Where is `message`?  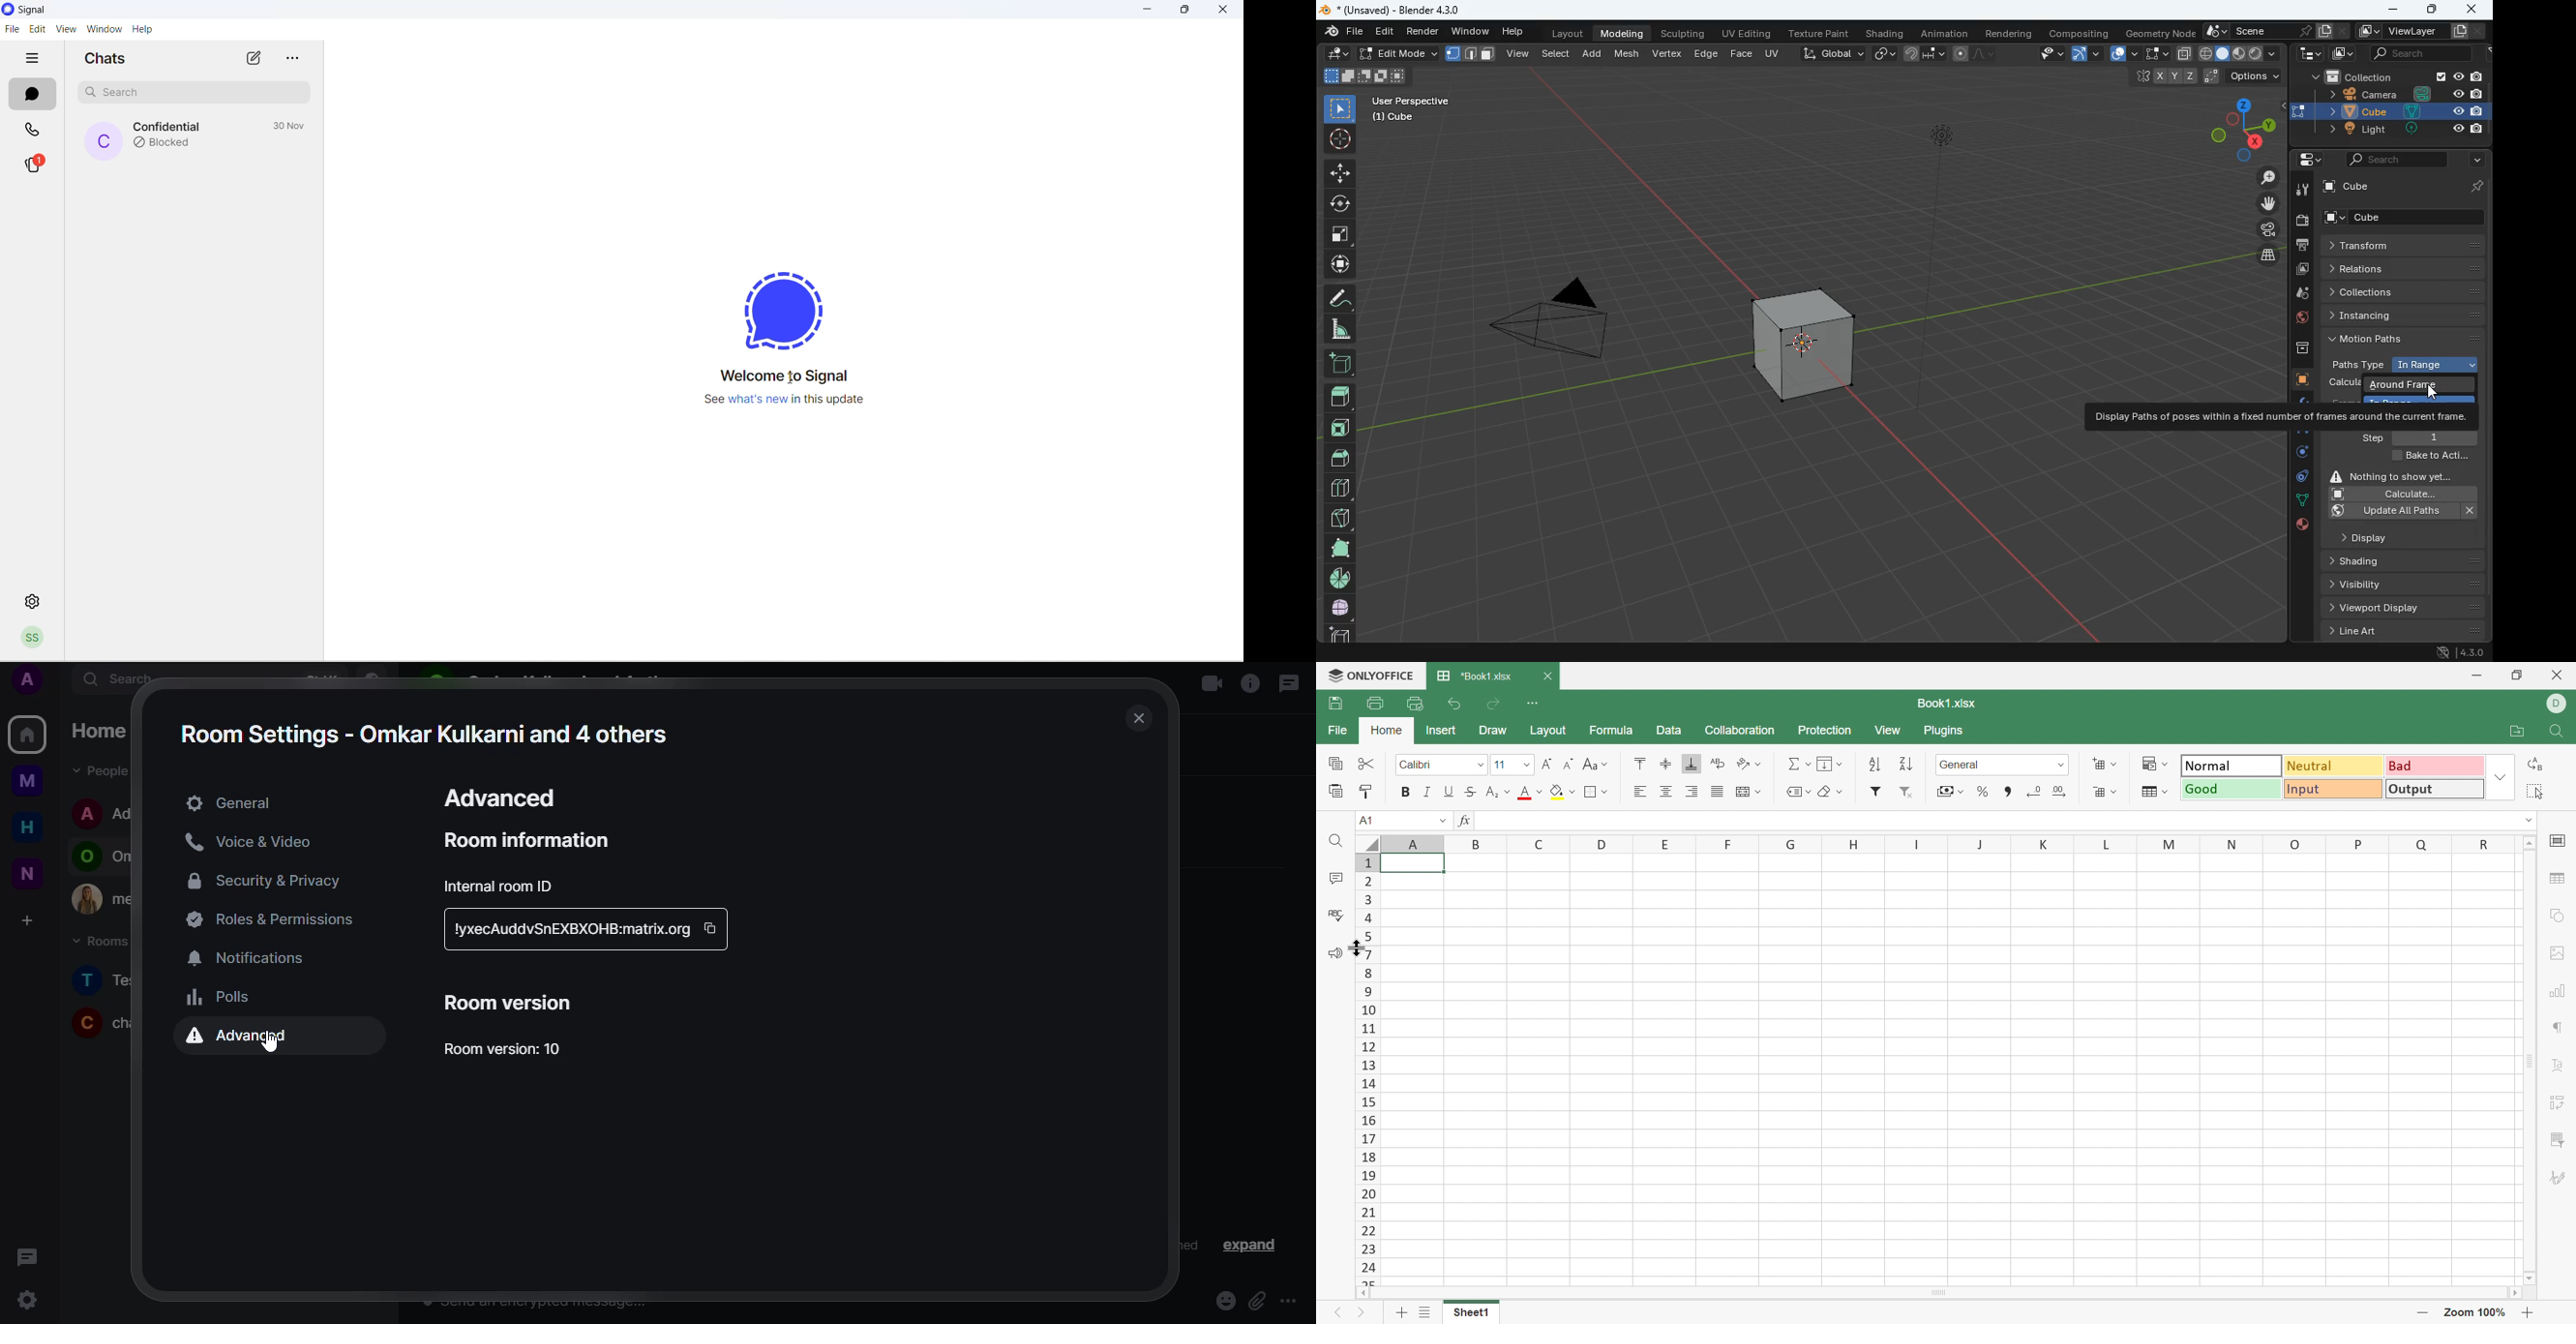
message is located at coordinates (30, 1257).